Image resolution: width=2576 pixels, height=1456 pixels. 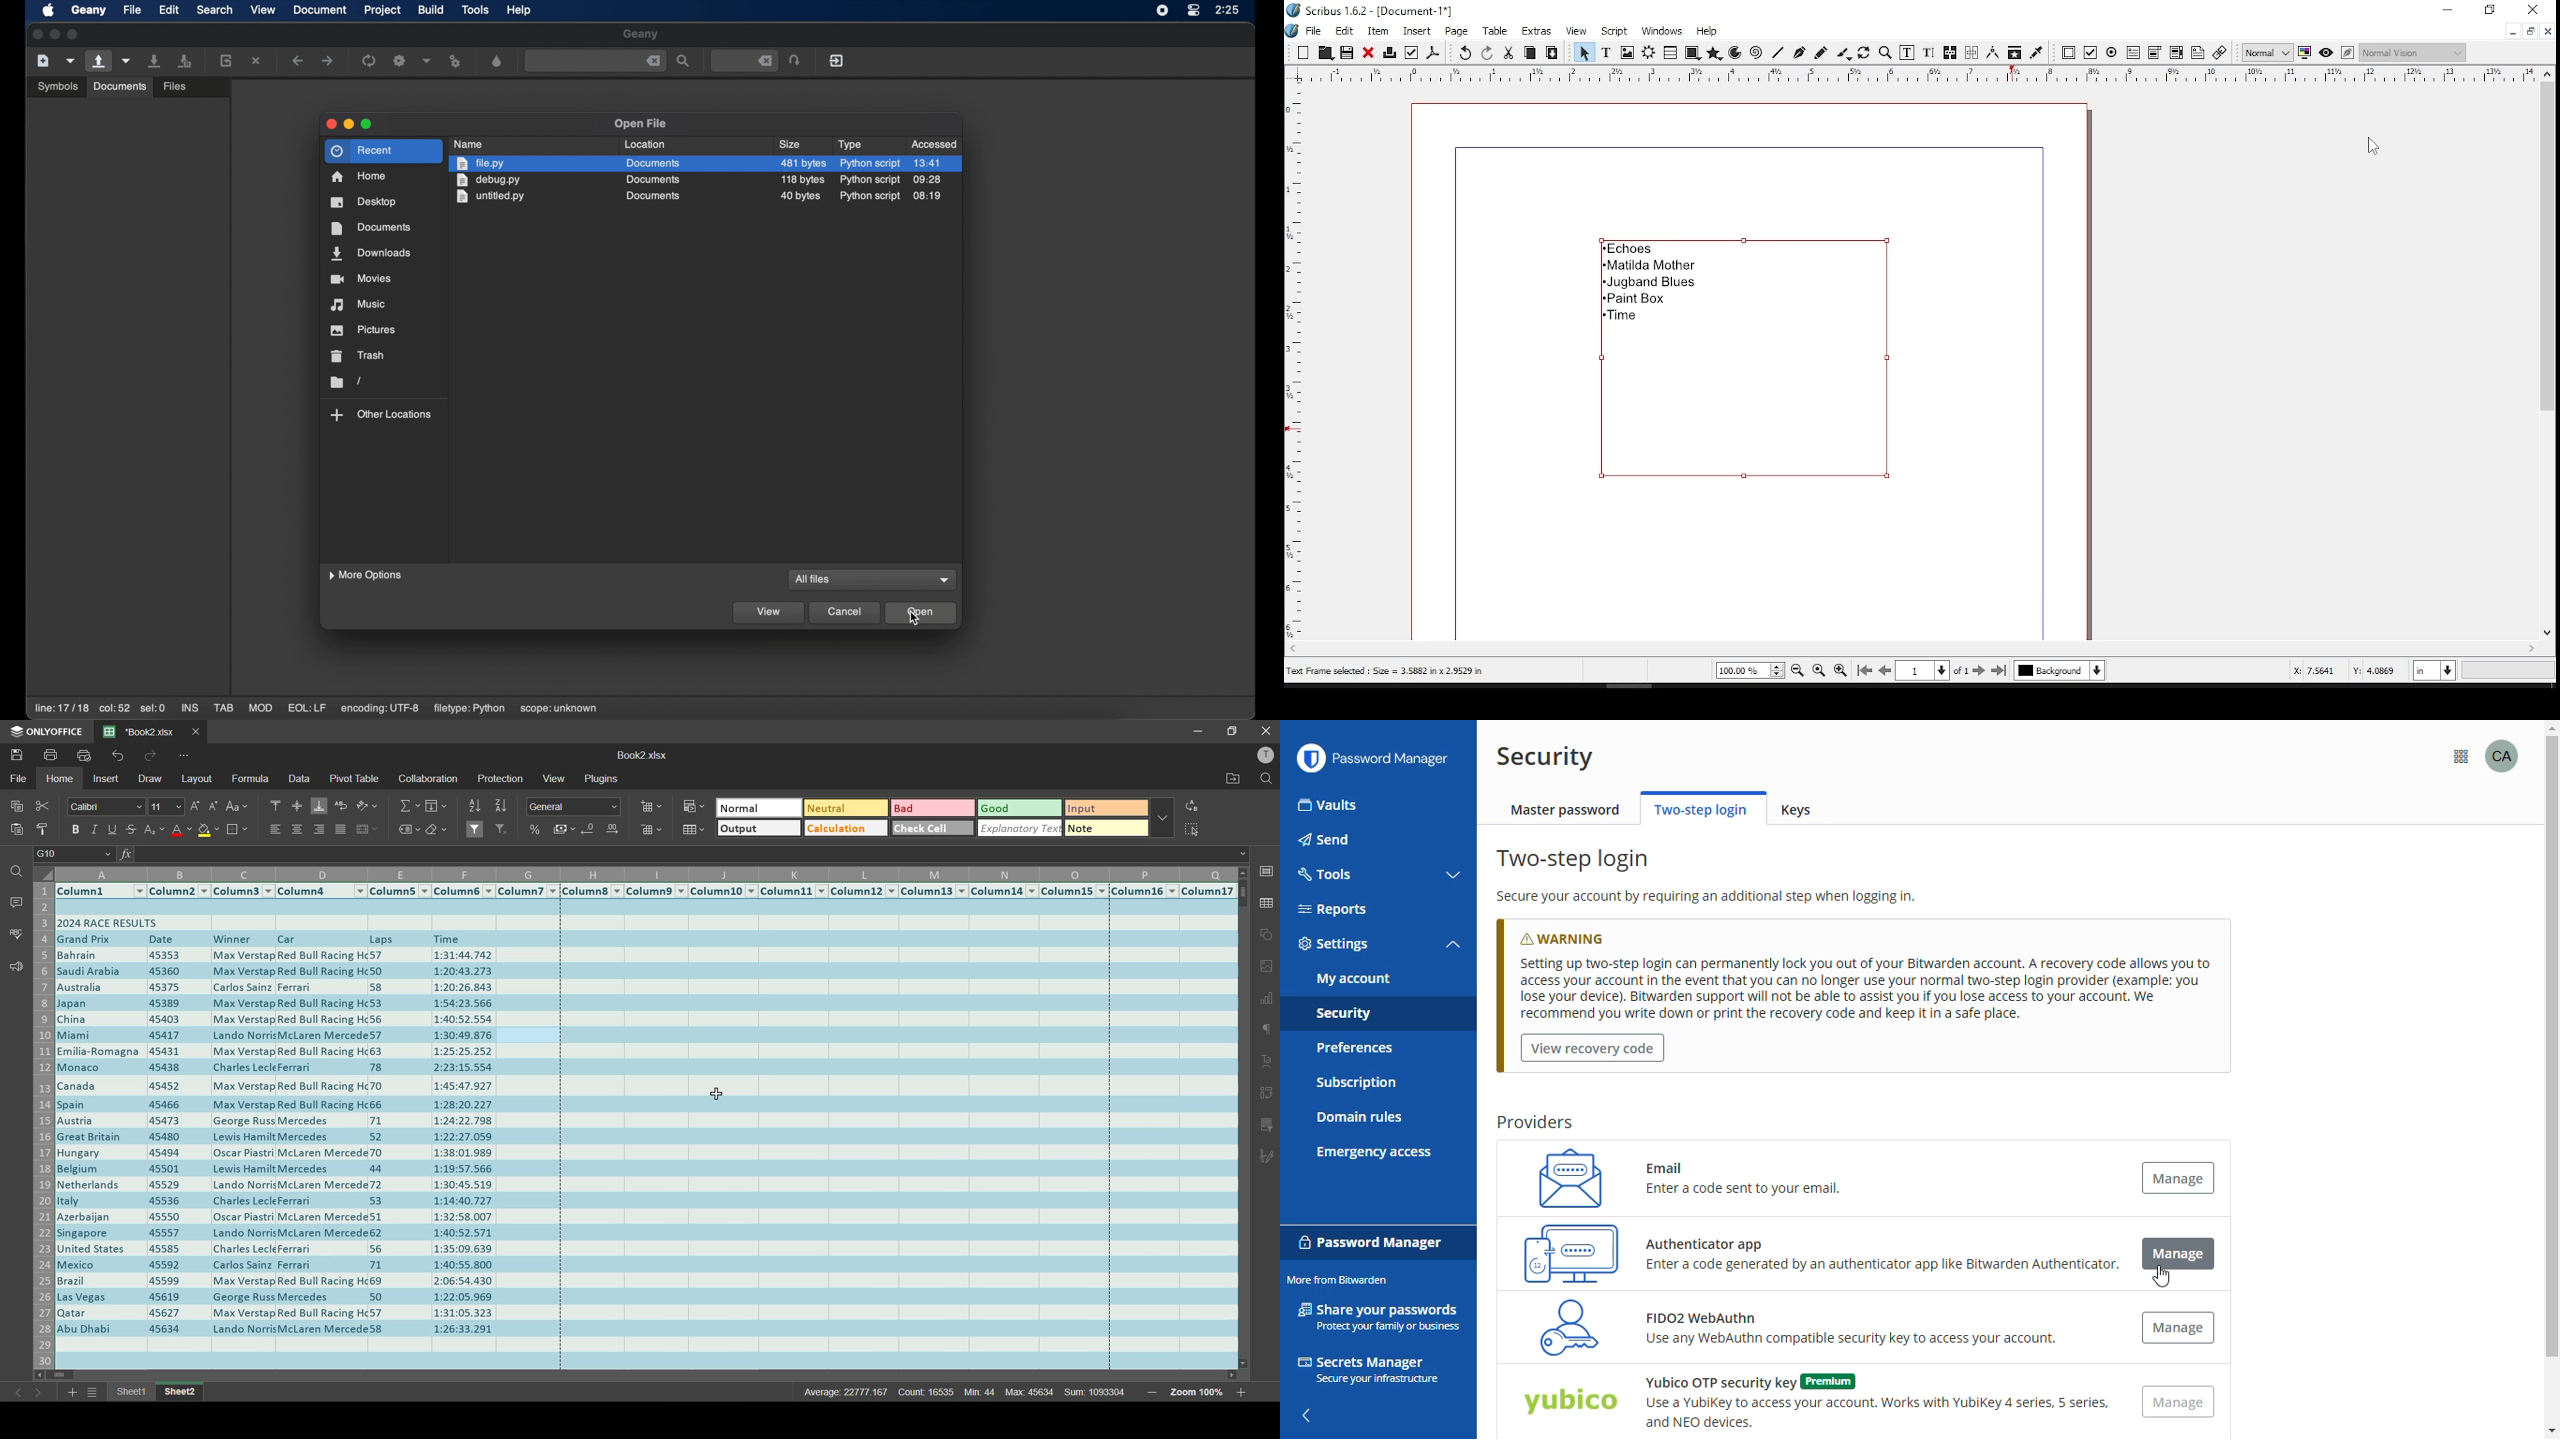 What do you see at coordinates (1316, 30) in the screenshot?
I see `file` at bounding box center [1316, 30].